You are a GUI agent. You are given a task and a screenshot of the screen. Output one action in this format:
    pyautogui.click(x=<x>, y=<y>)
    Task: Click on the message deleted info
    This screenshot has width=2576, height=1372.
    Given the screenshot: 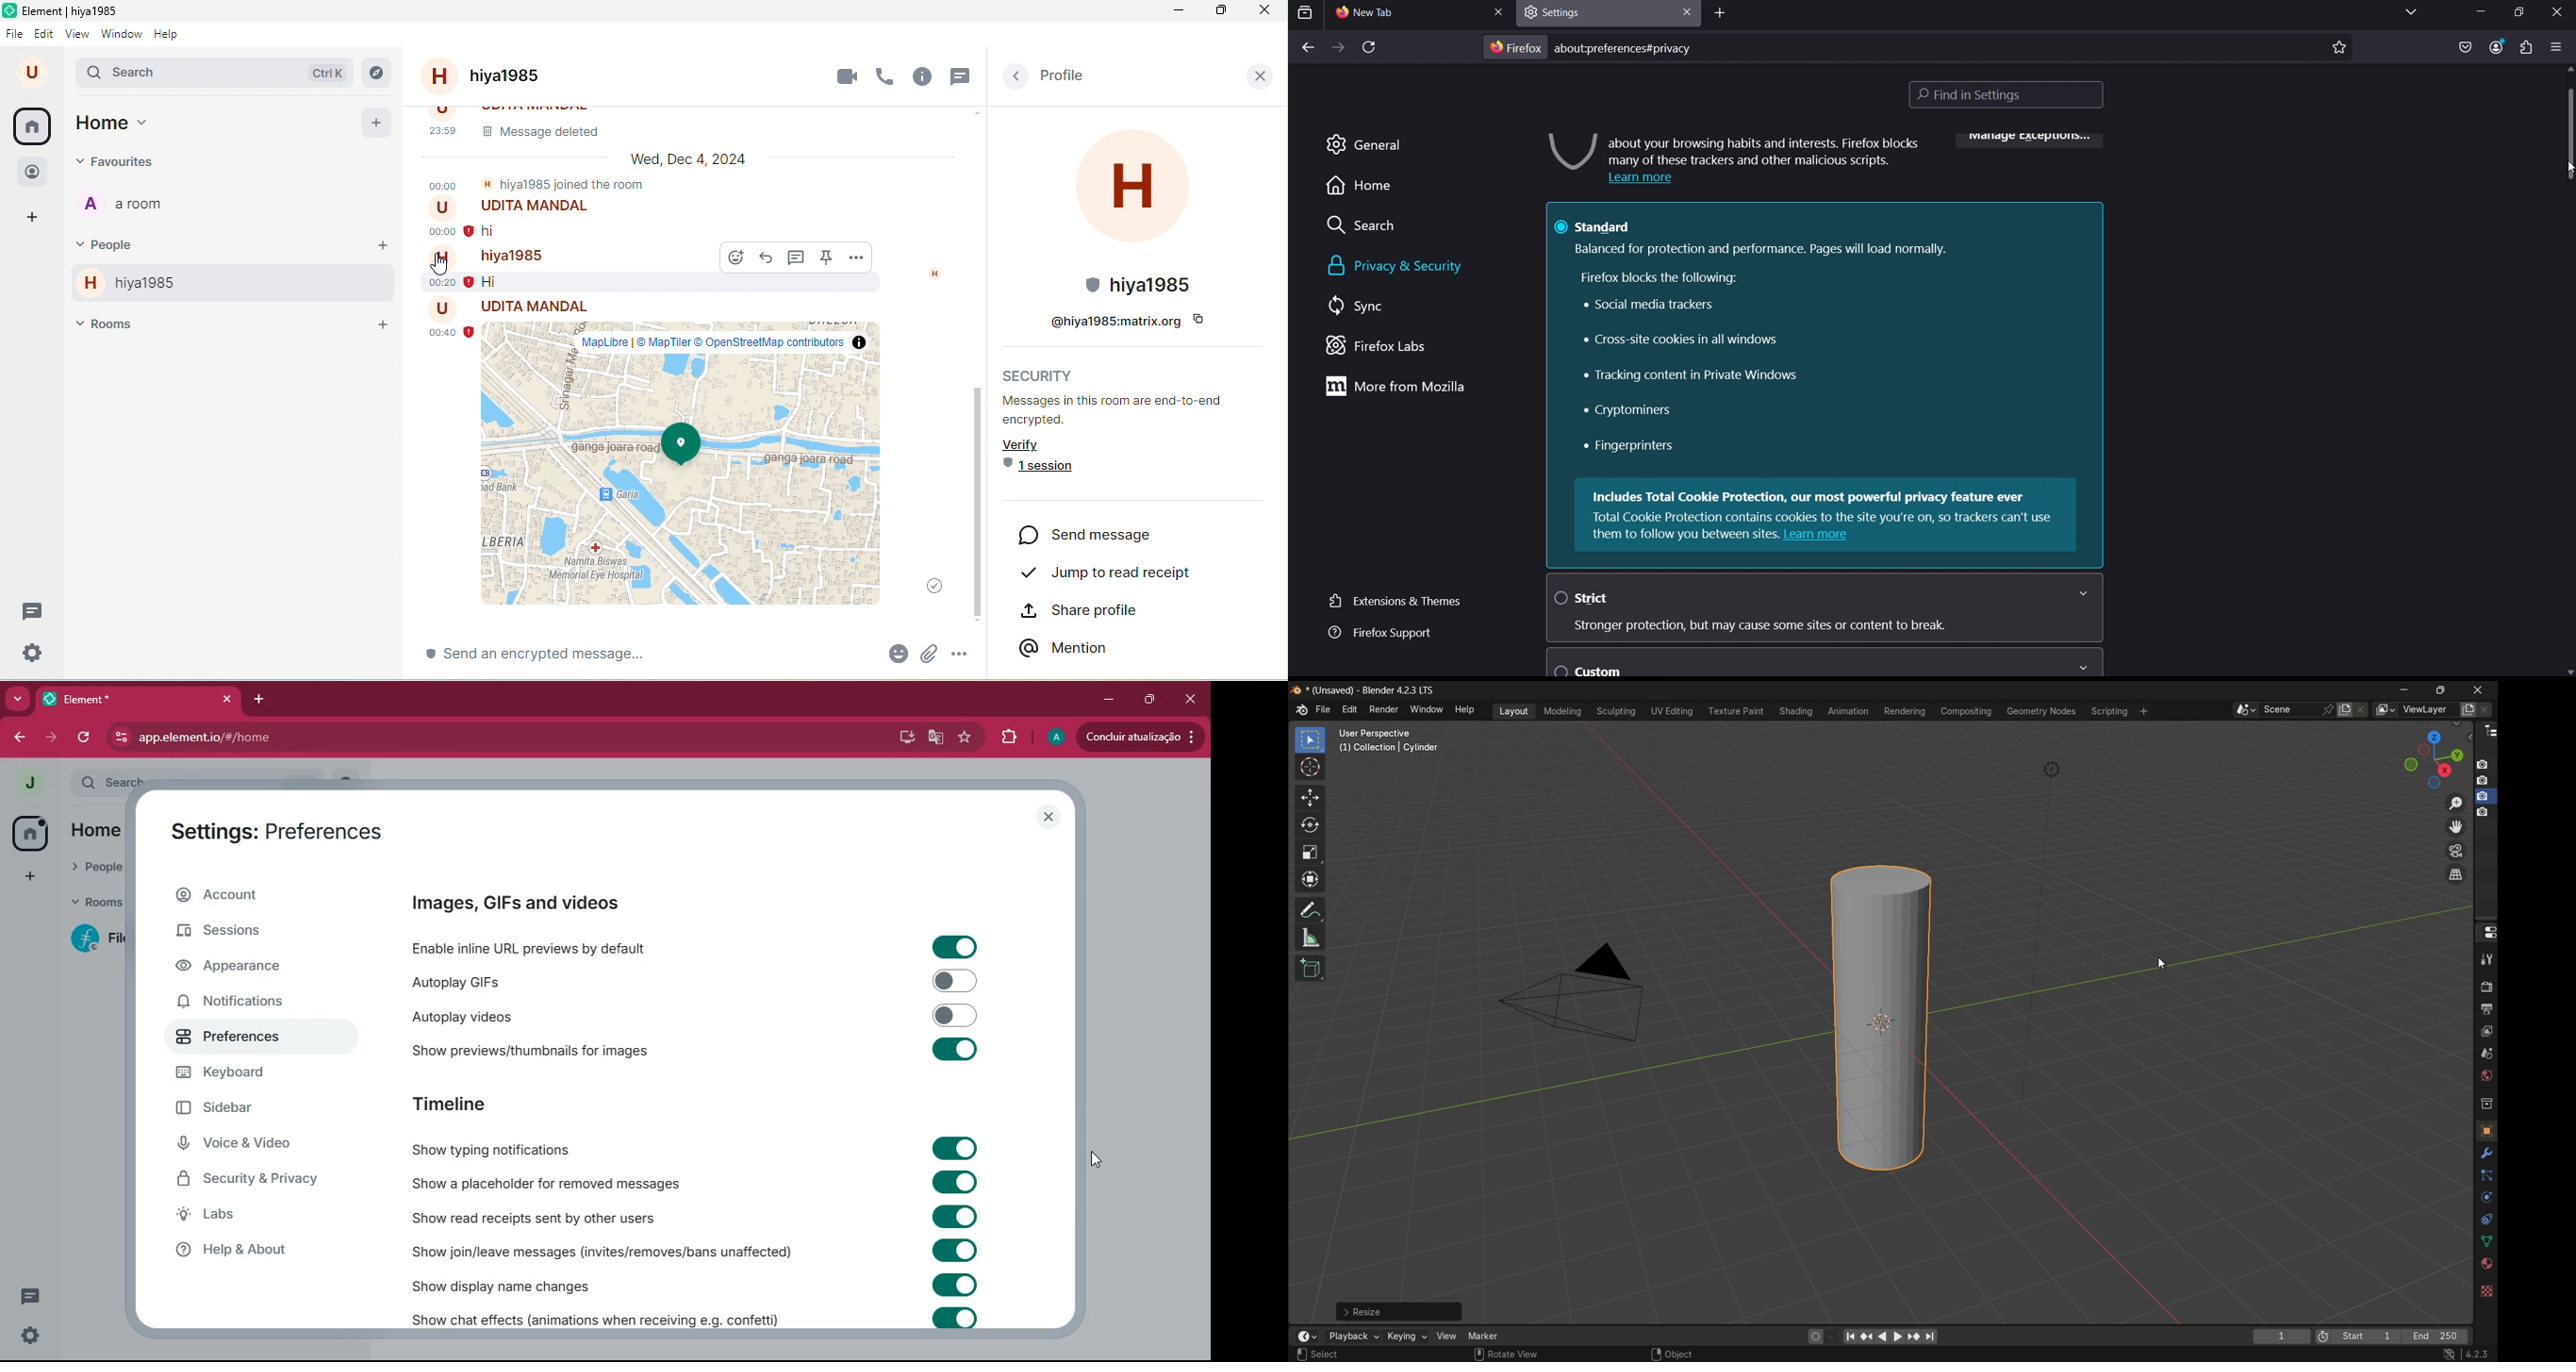 What is the action you would take?
    pyautogui.click(x=702, y=125)
    